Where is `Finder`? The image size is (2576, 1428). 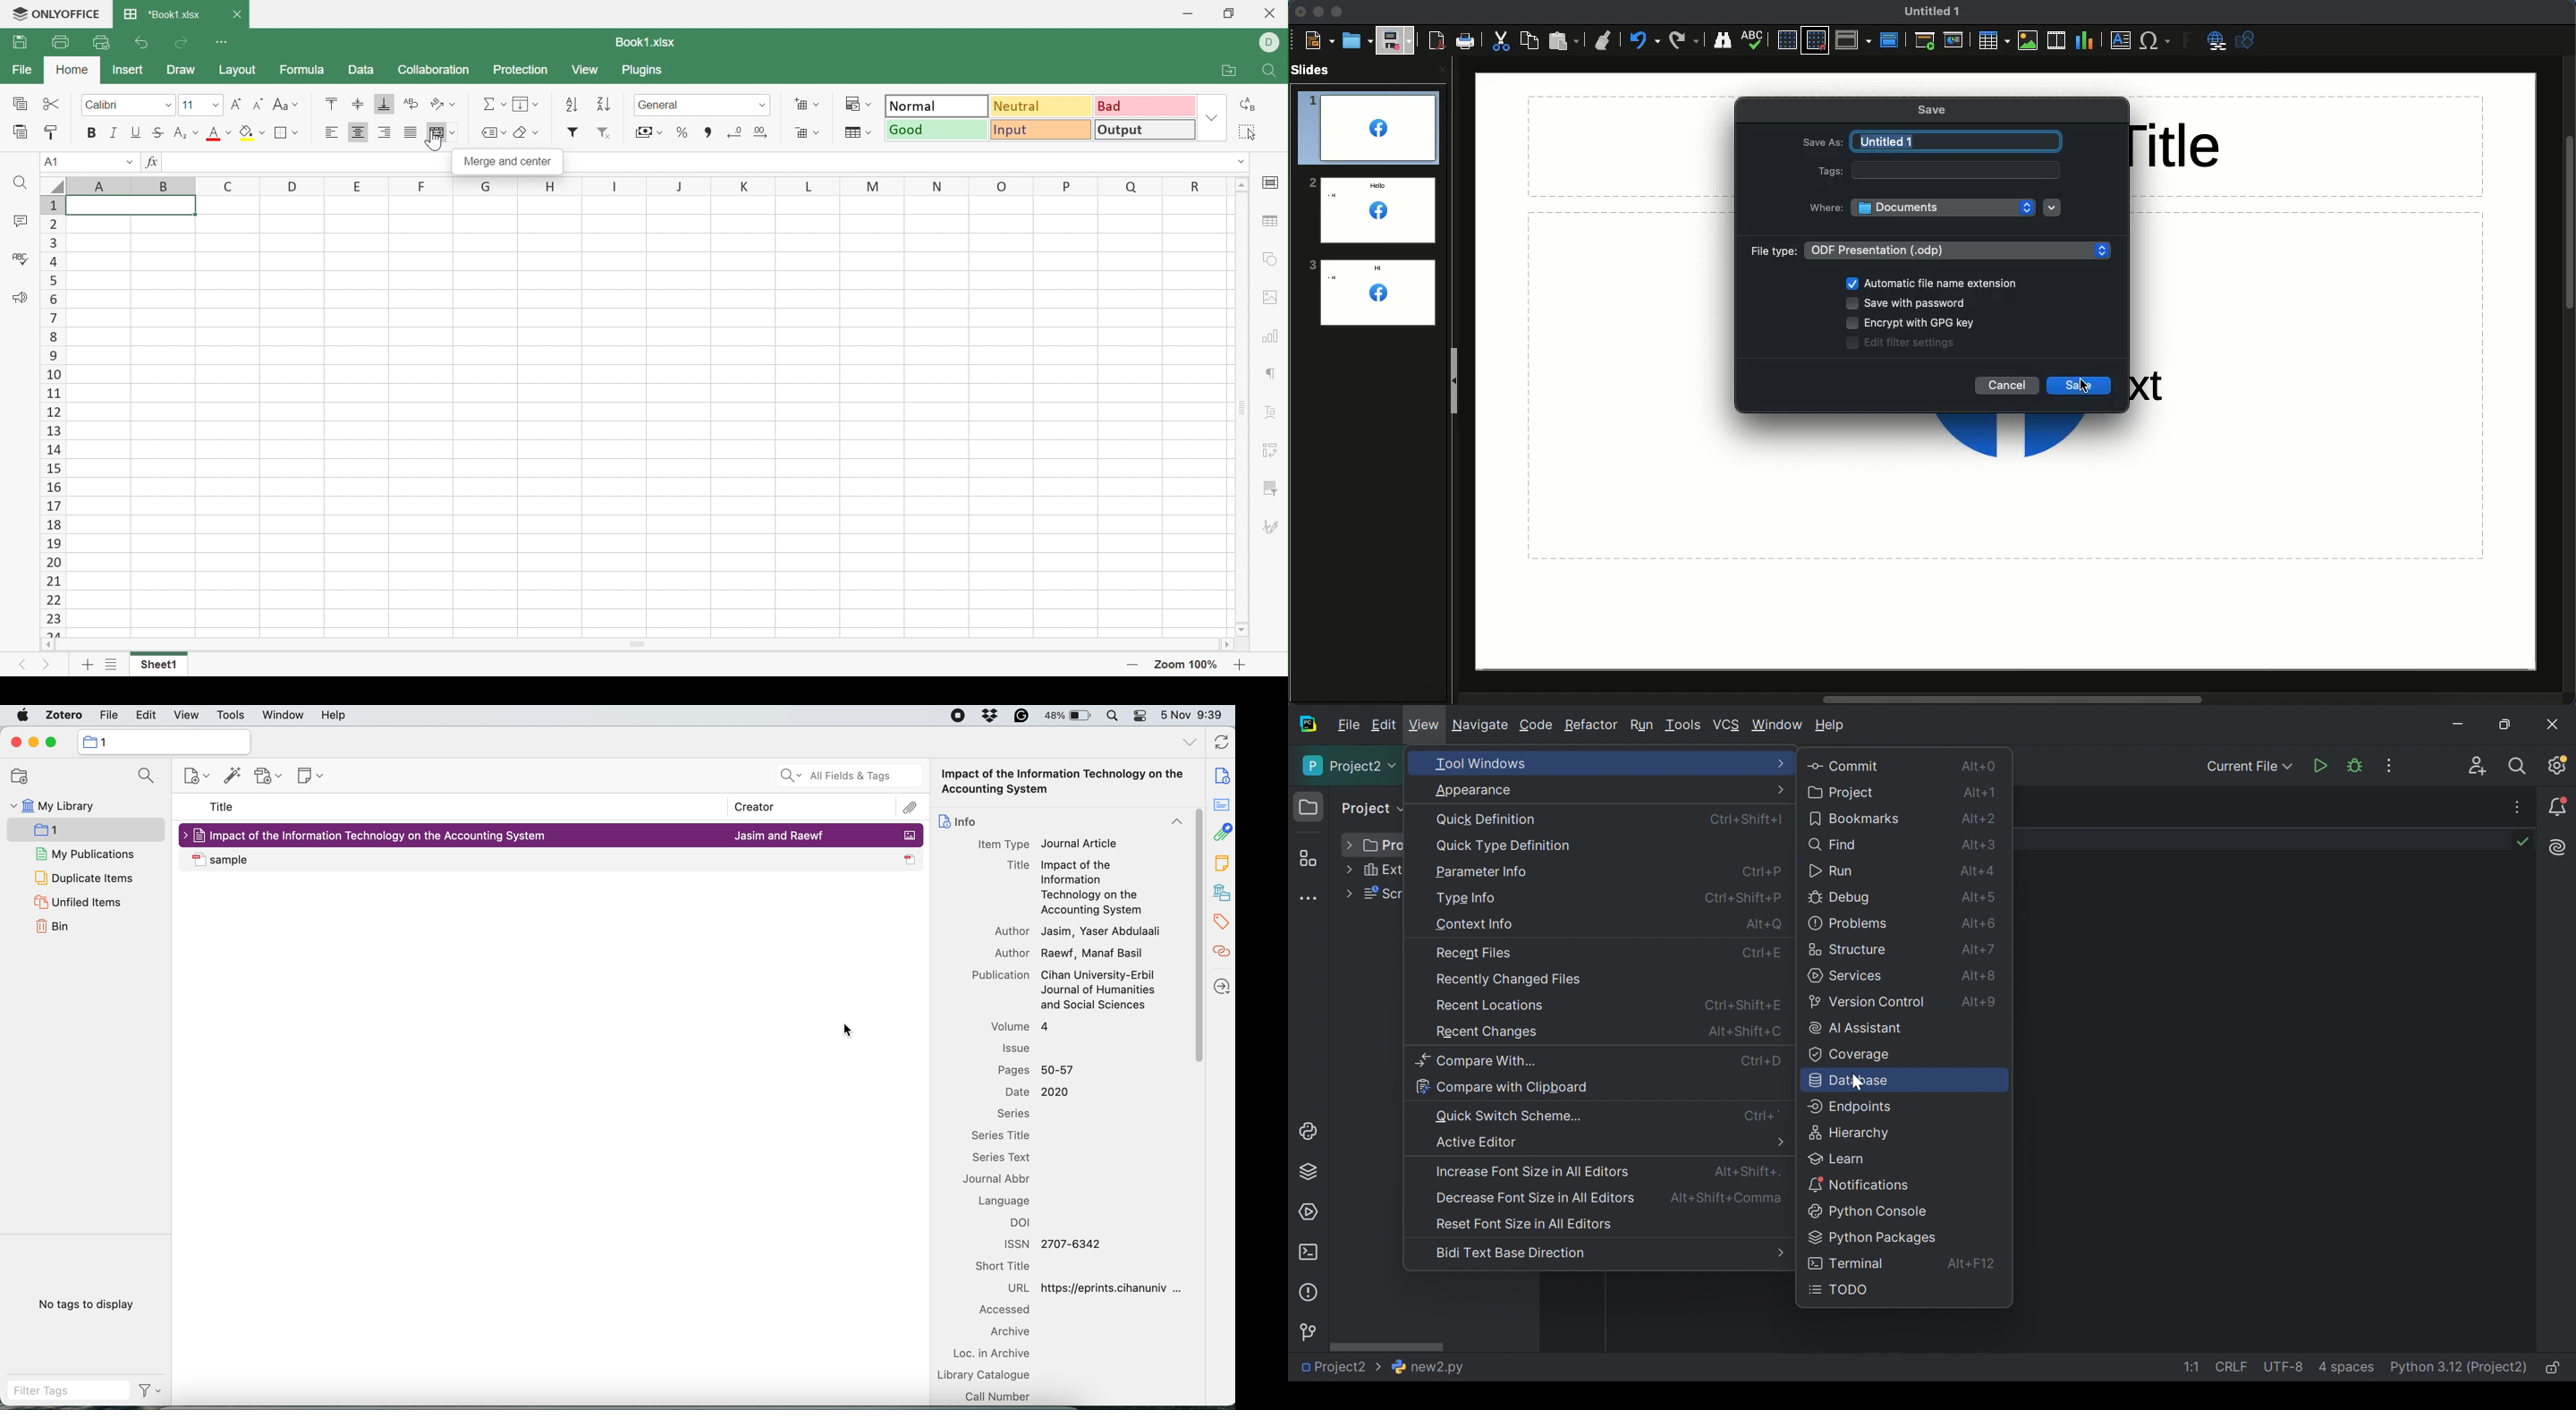
Finder is located at coordinates (1722, 39).